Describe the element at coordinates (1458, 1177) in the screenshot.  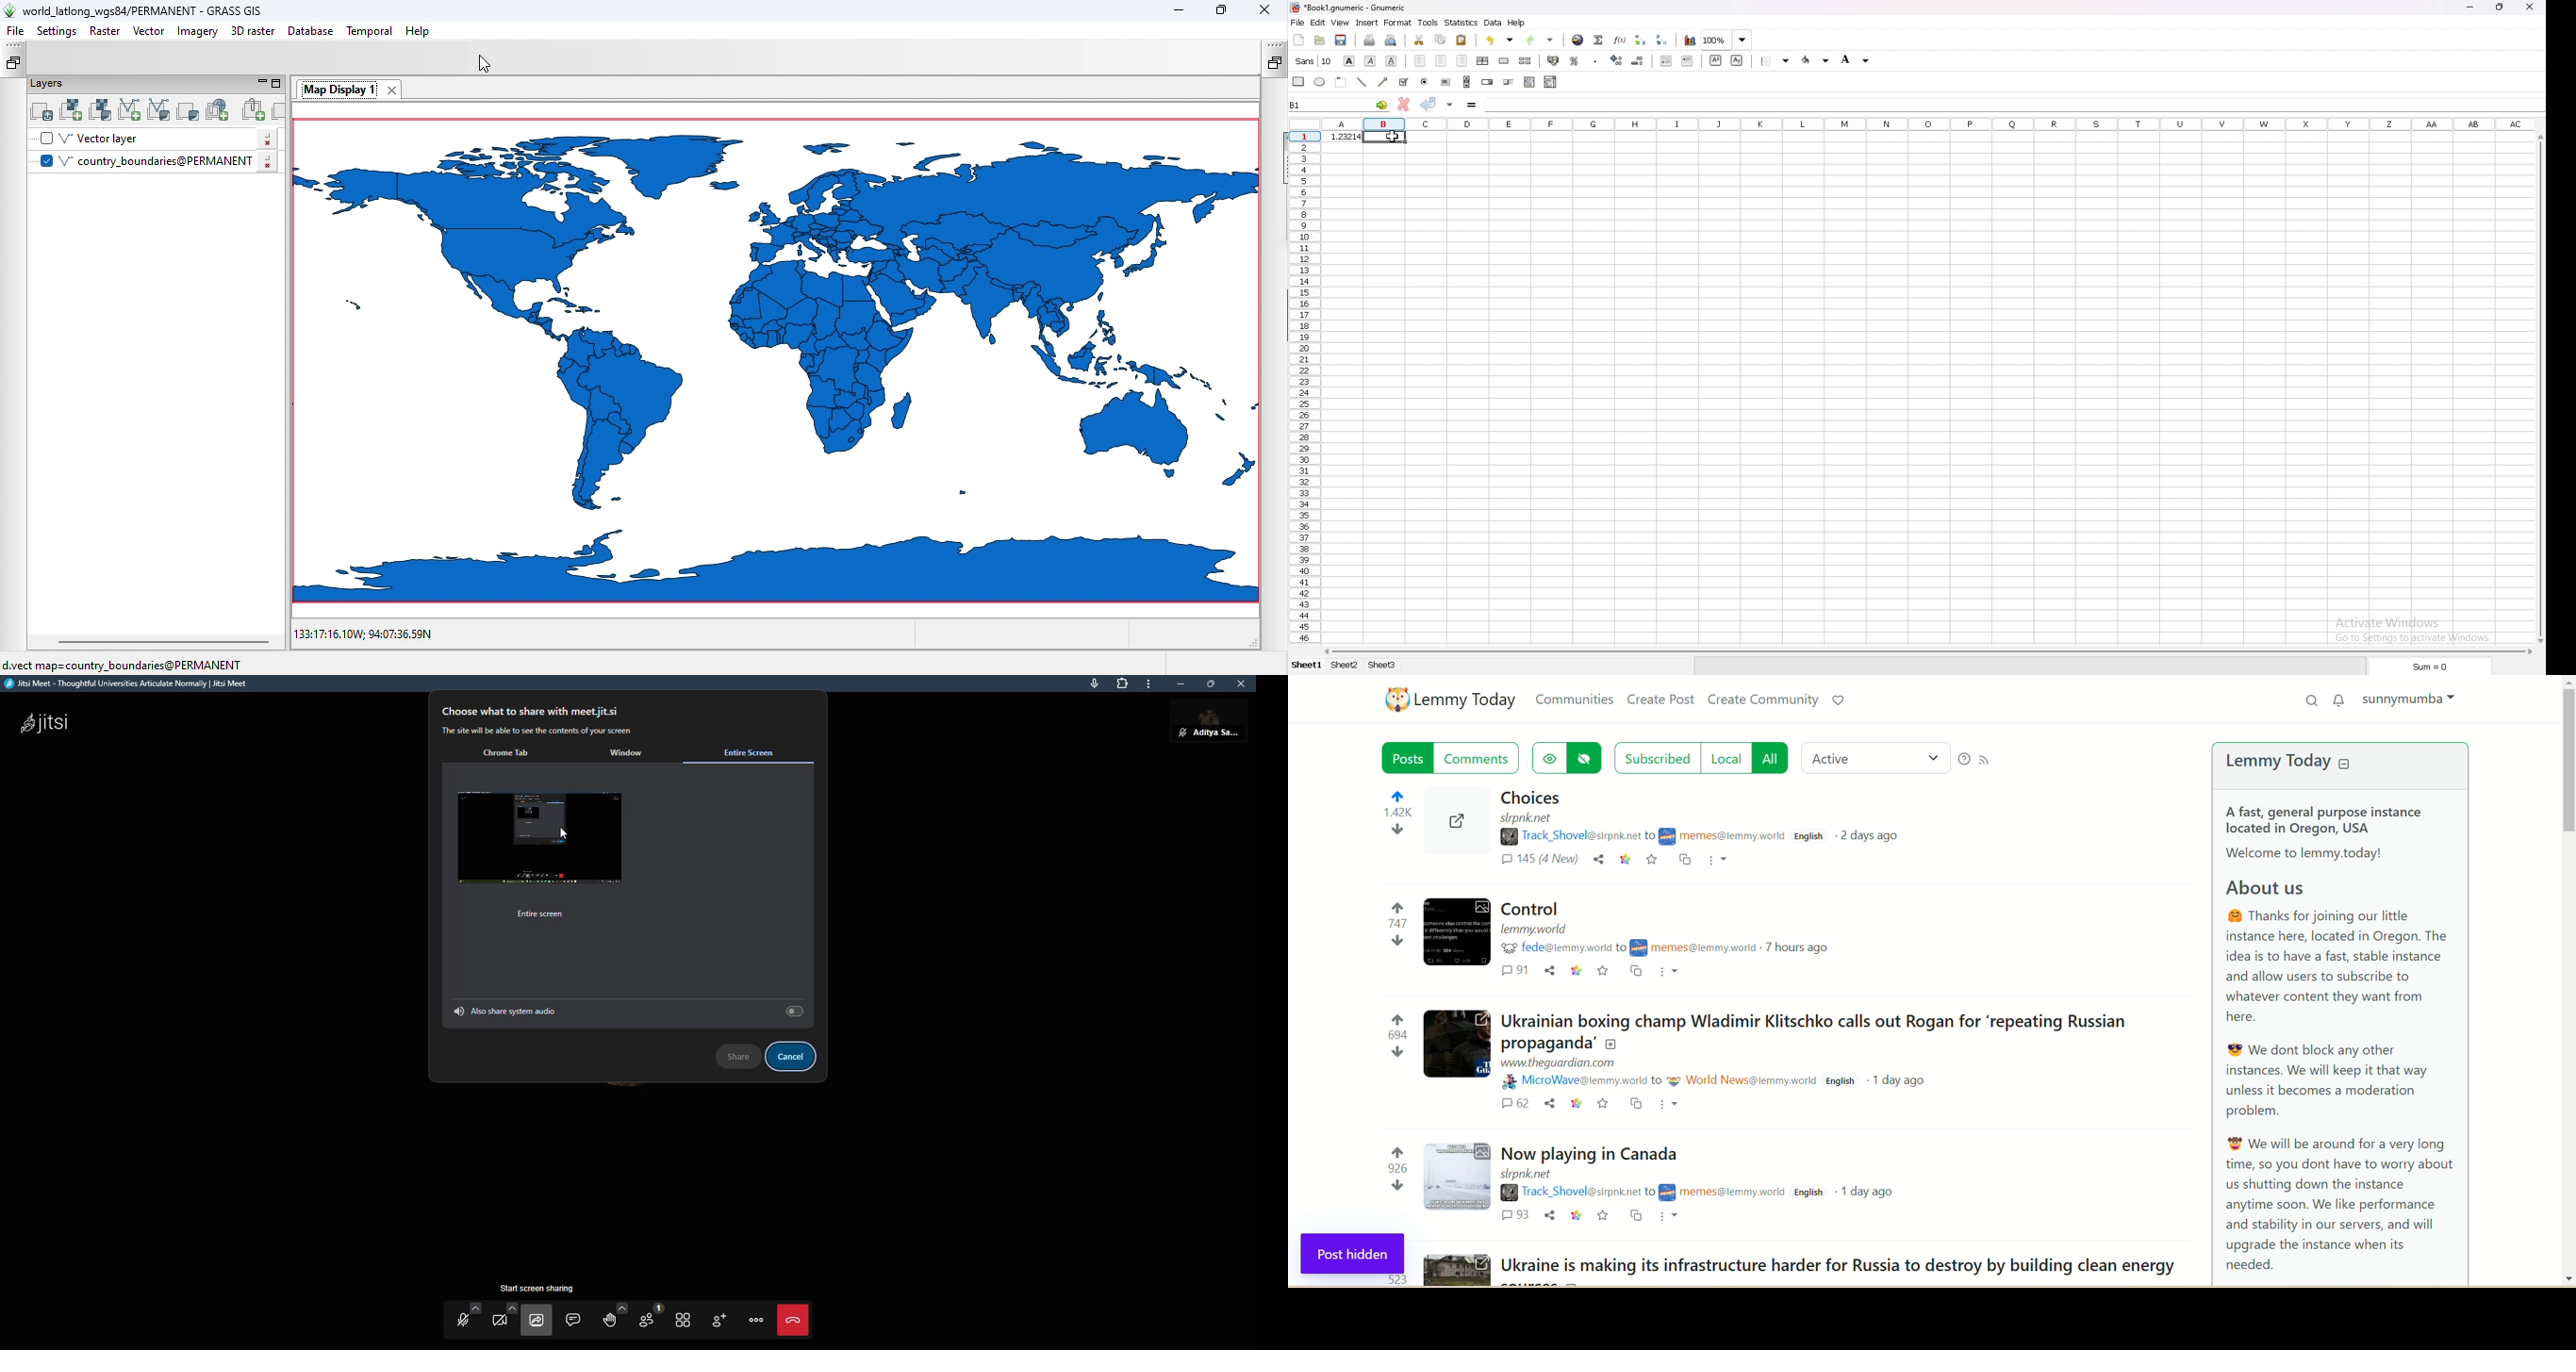
I see `Expand the post with image details` at that location.